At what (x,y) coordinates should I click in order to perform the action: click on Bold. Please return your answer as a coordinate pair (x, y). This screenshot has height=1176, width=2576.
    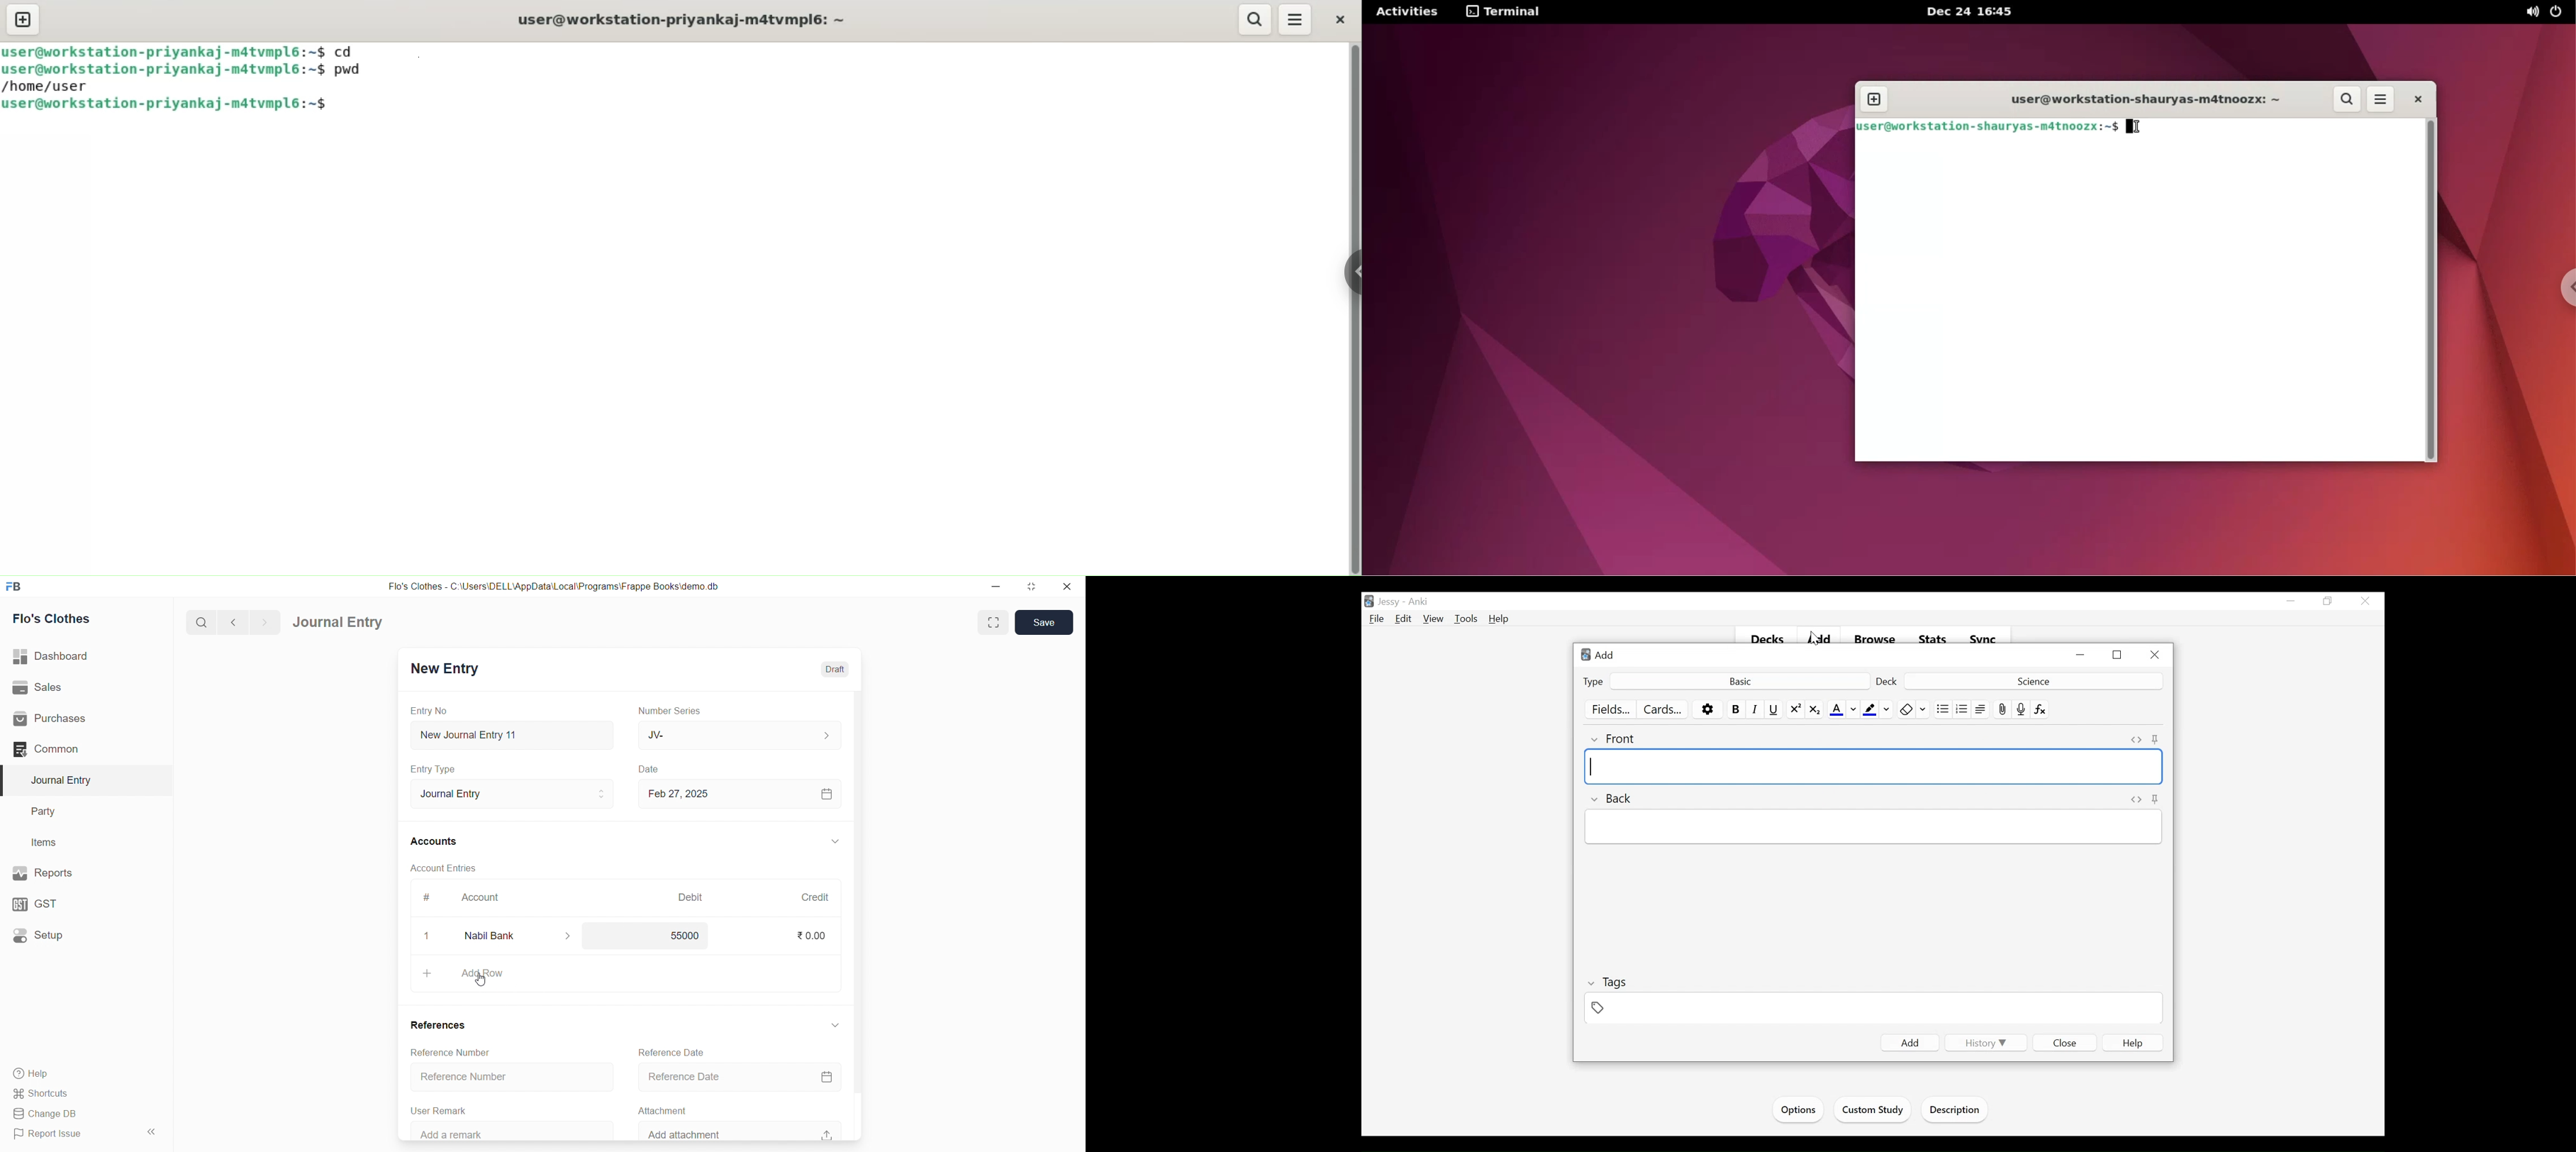
    Looking at the image, I should click on (1735, 709).